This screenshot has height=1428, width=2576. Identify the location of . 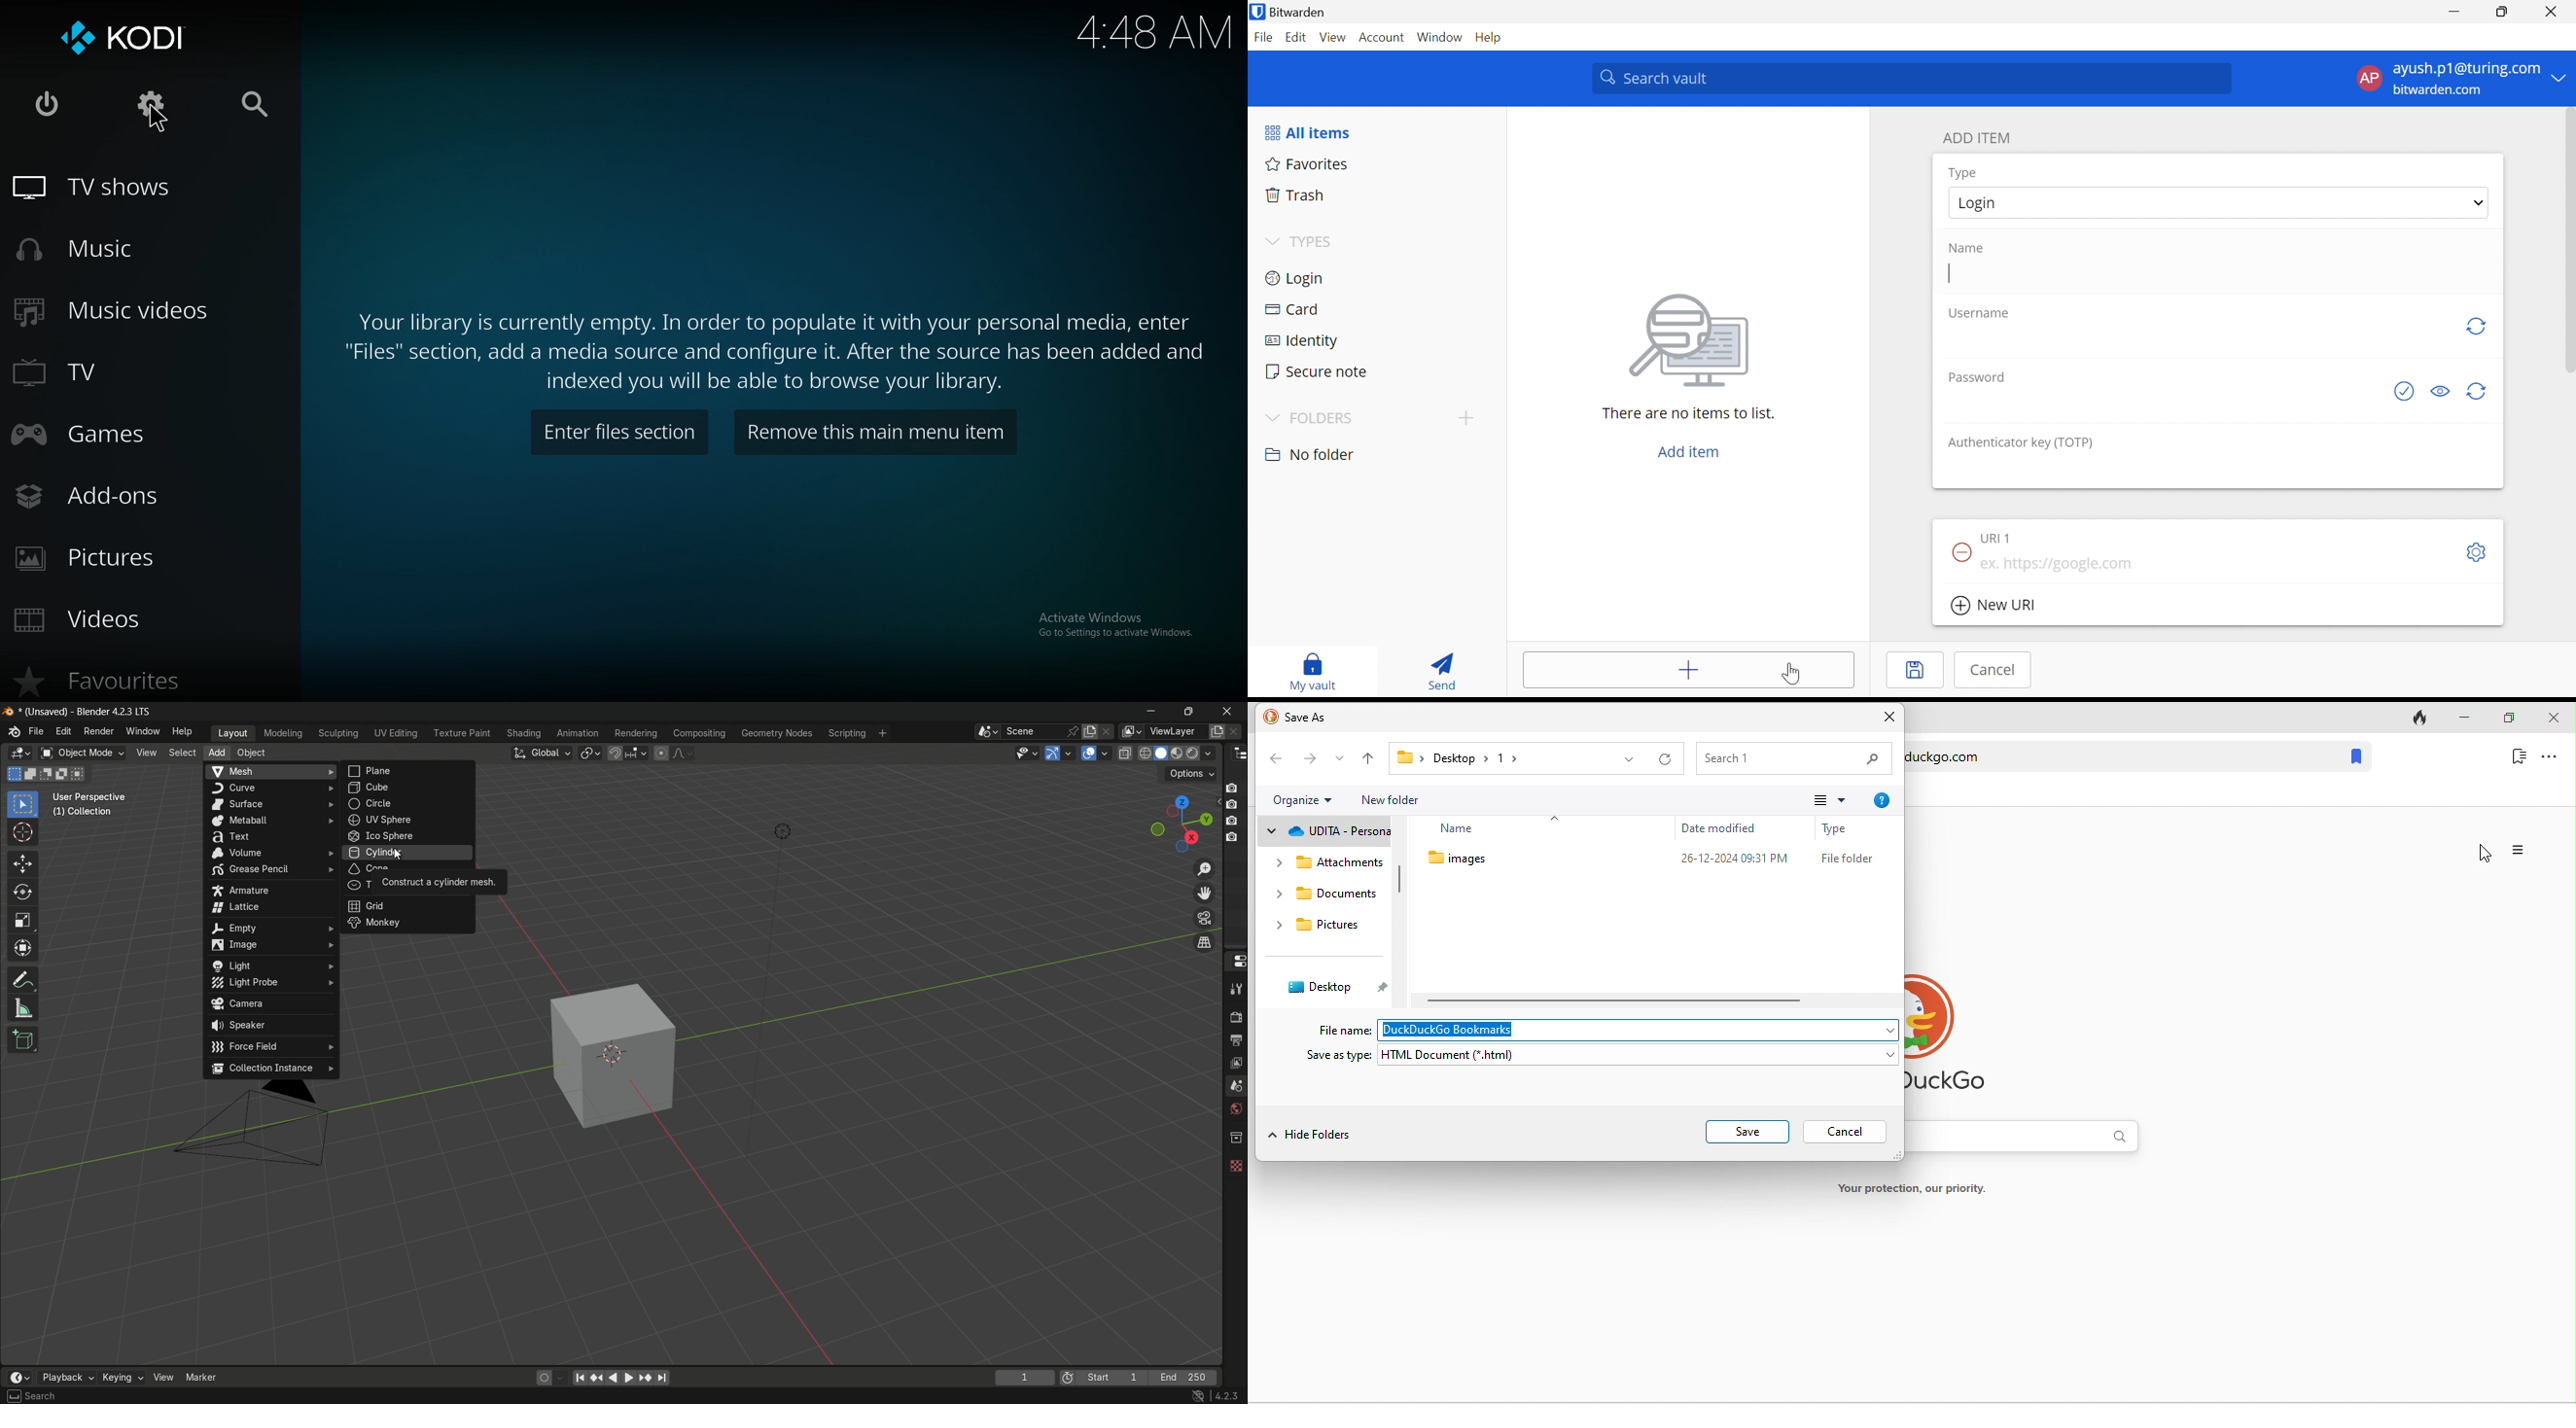
(159, 118).